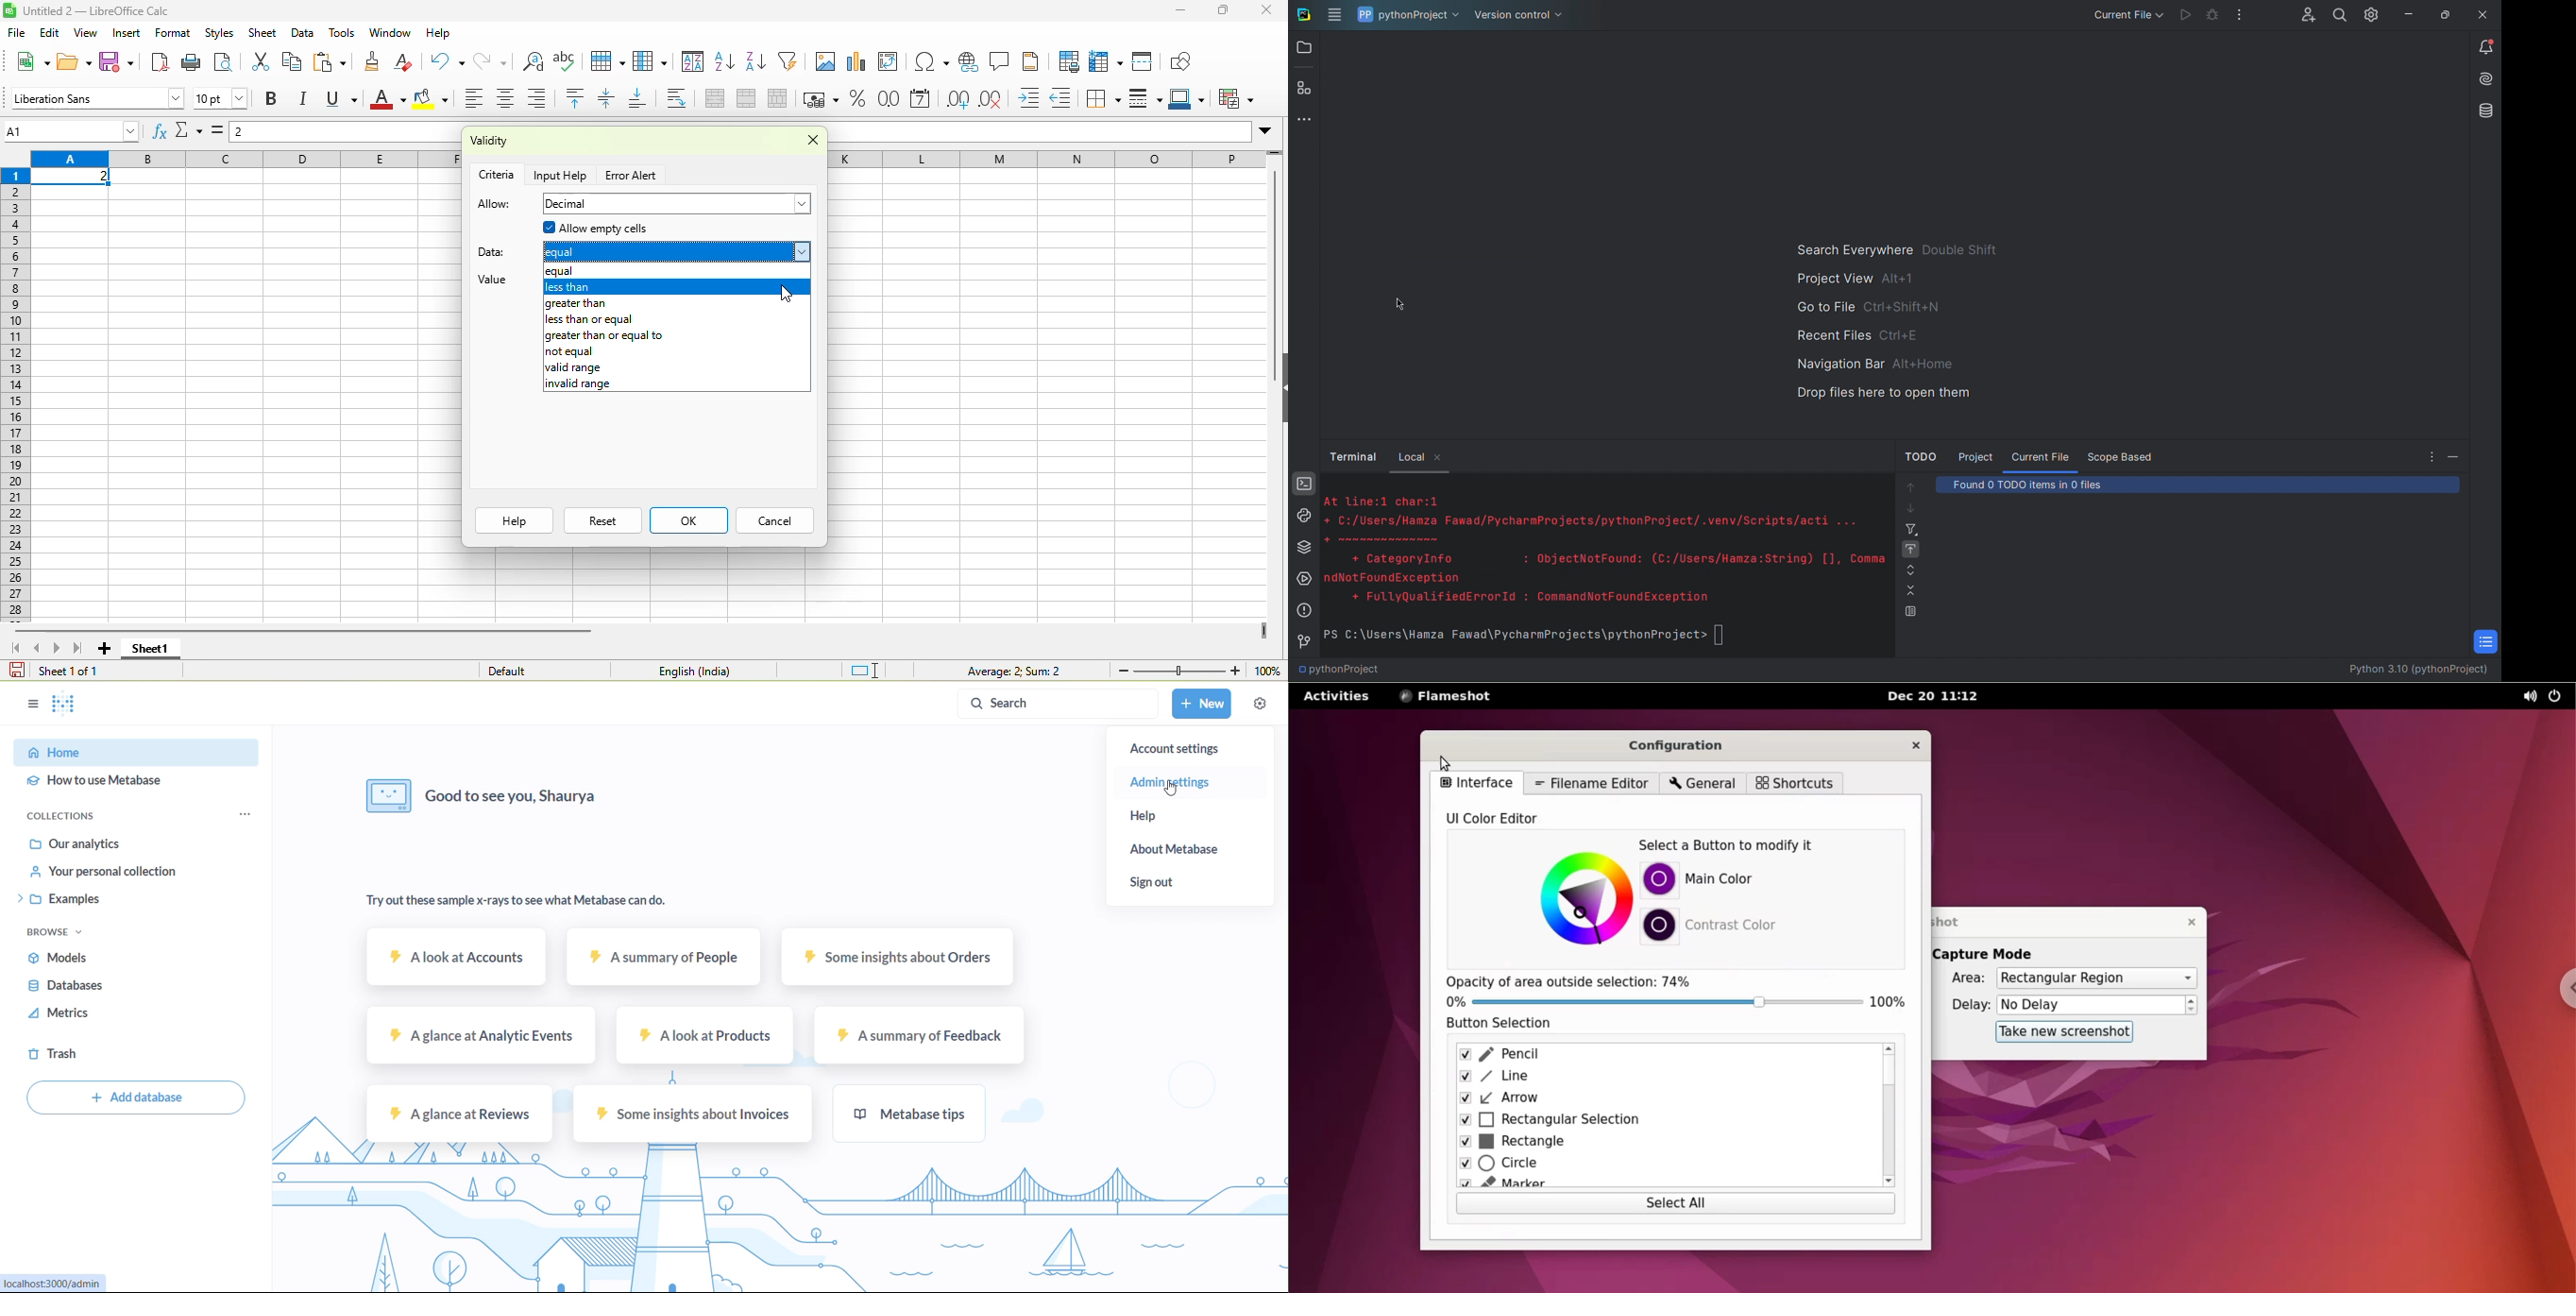 This screenshot has width=2576, height=1316. Describe the element at coordinates (672, 335) in the screenshot. I see `greater than or equal` at that location.